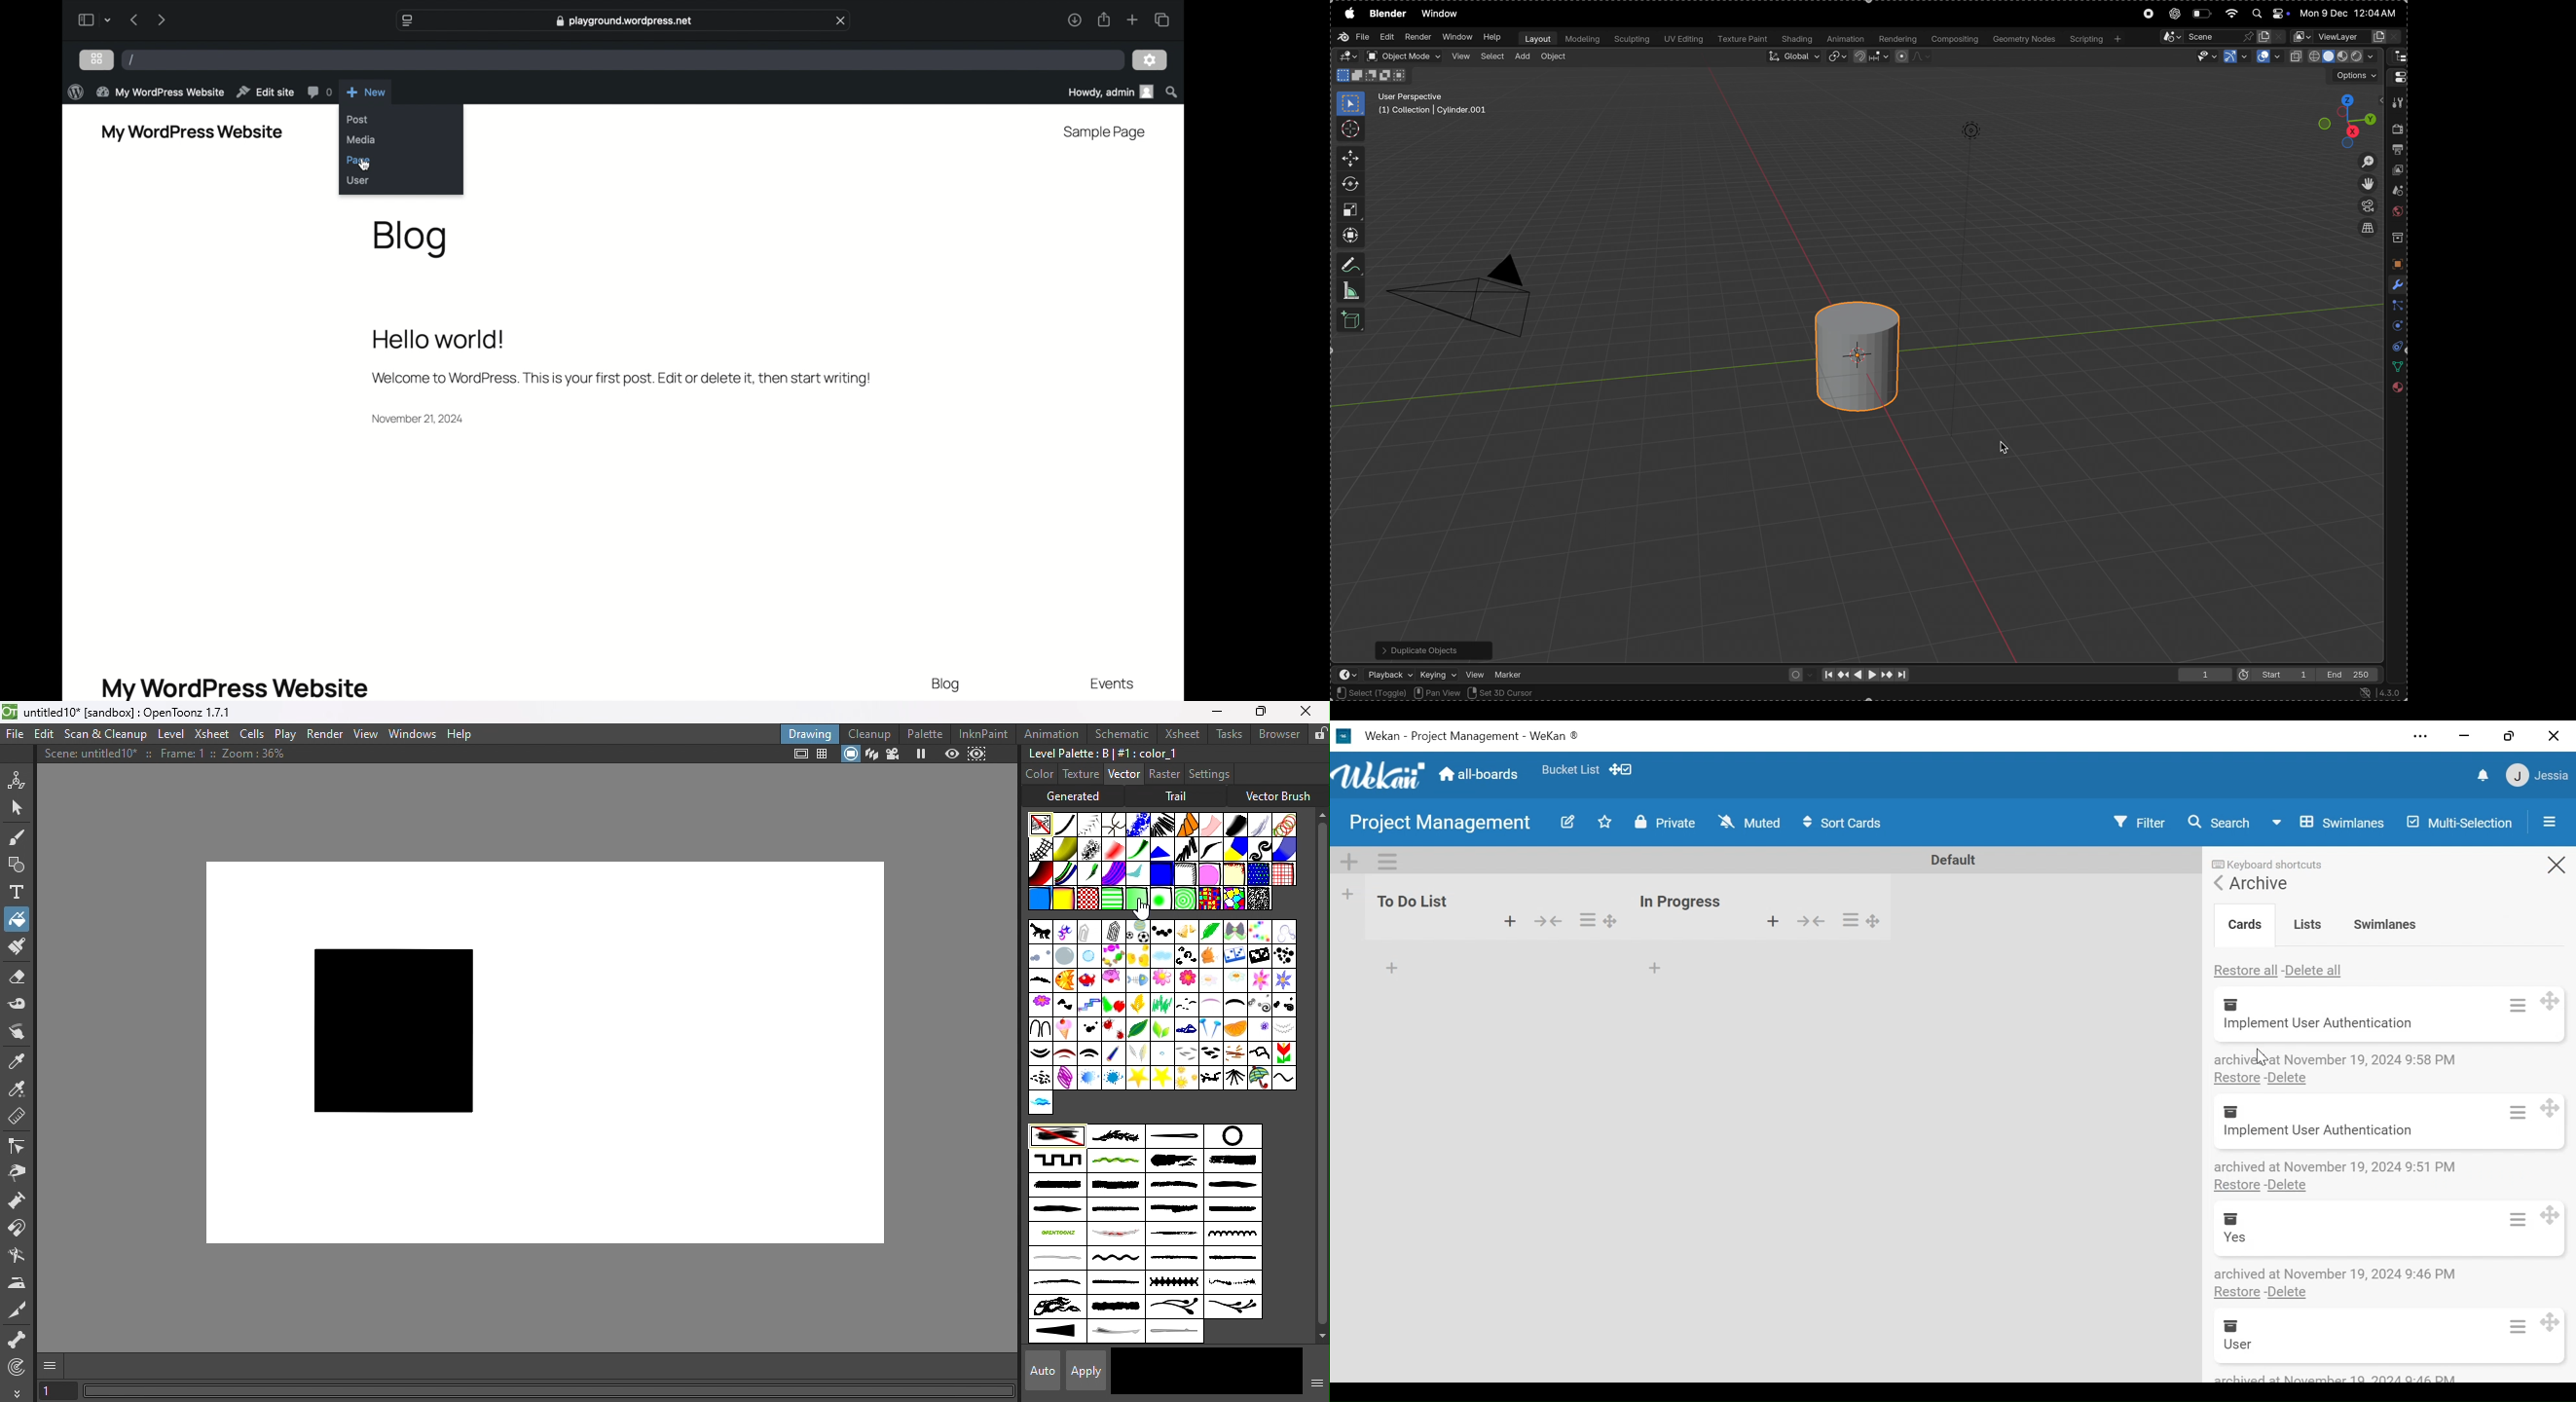 This screenshot has height=1428, width=2576. Describe the element at coordinates (2095, 37) in the screenshot. I see `scripting +` at that location.